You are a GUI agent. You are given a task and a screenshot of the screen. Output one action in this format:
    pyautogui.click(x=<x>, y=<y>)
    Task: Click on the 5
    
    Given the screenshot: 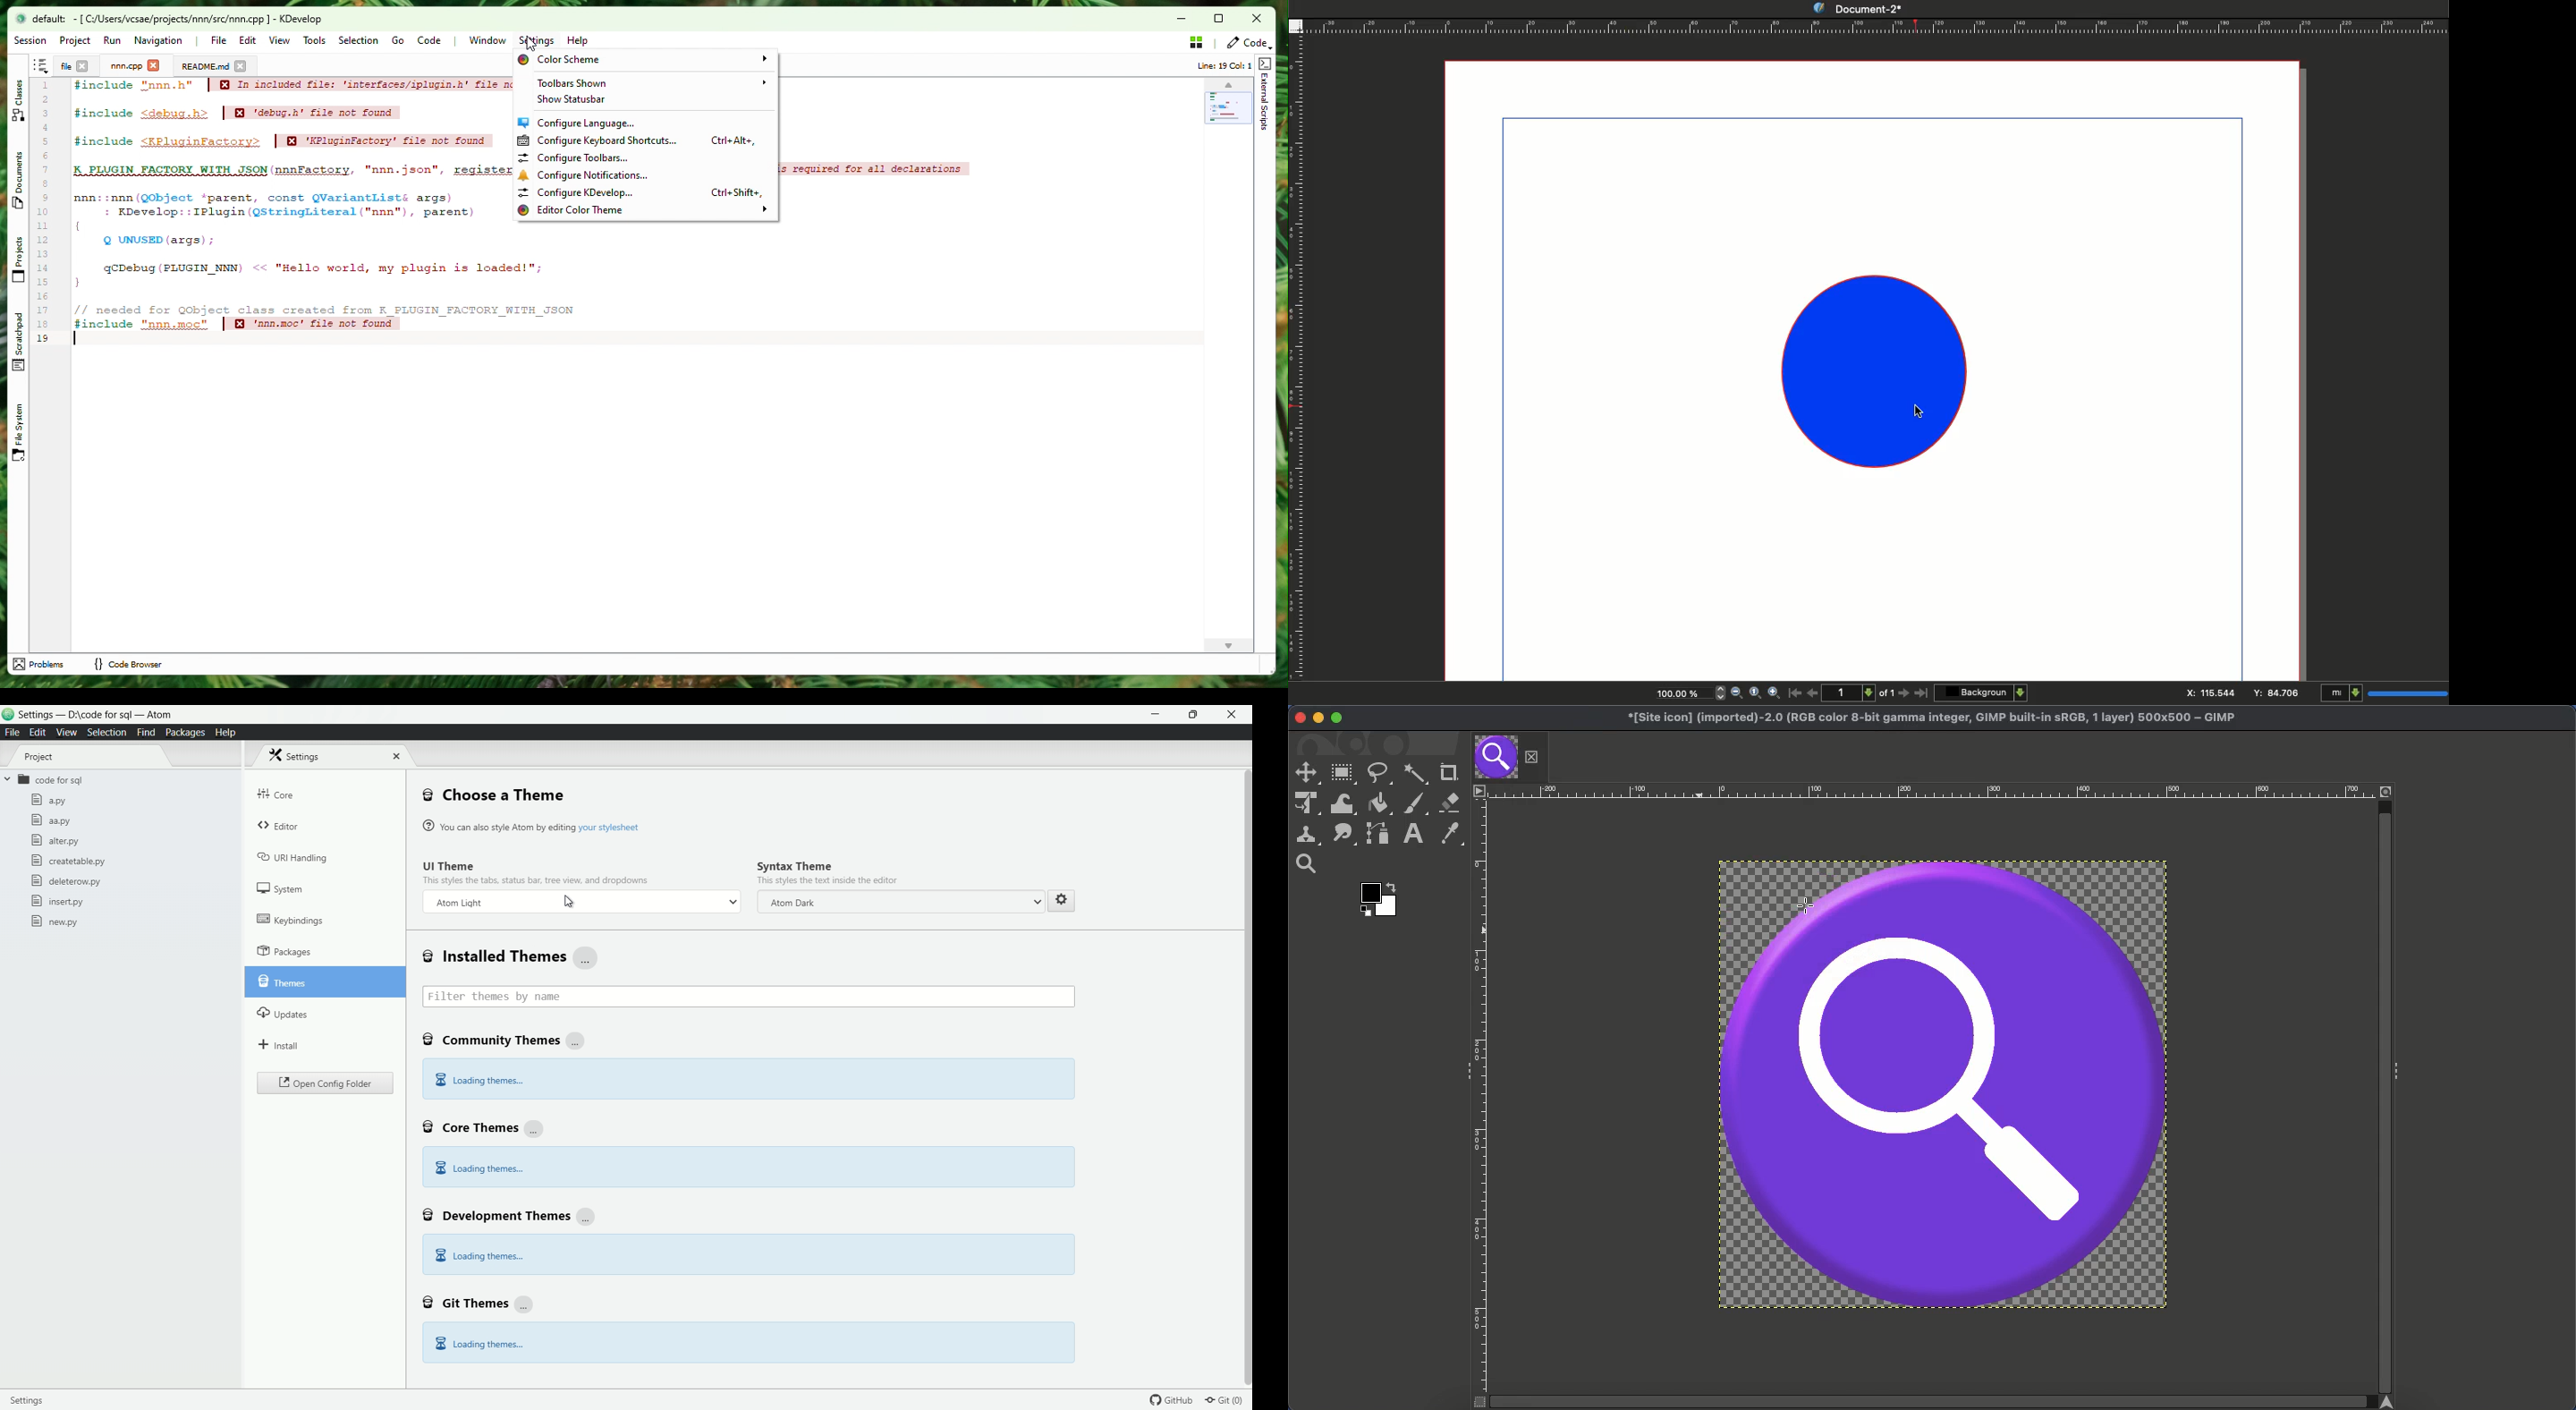 What is the action you would take?
    pyautogui.click(x=45, y=142)
    